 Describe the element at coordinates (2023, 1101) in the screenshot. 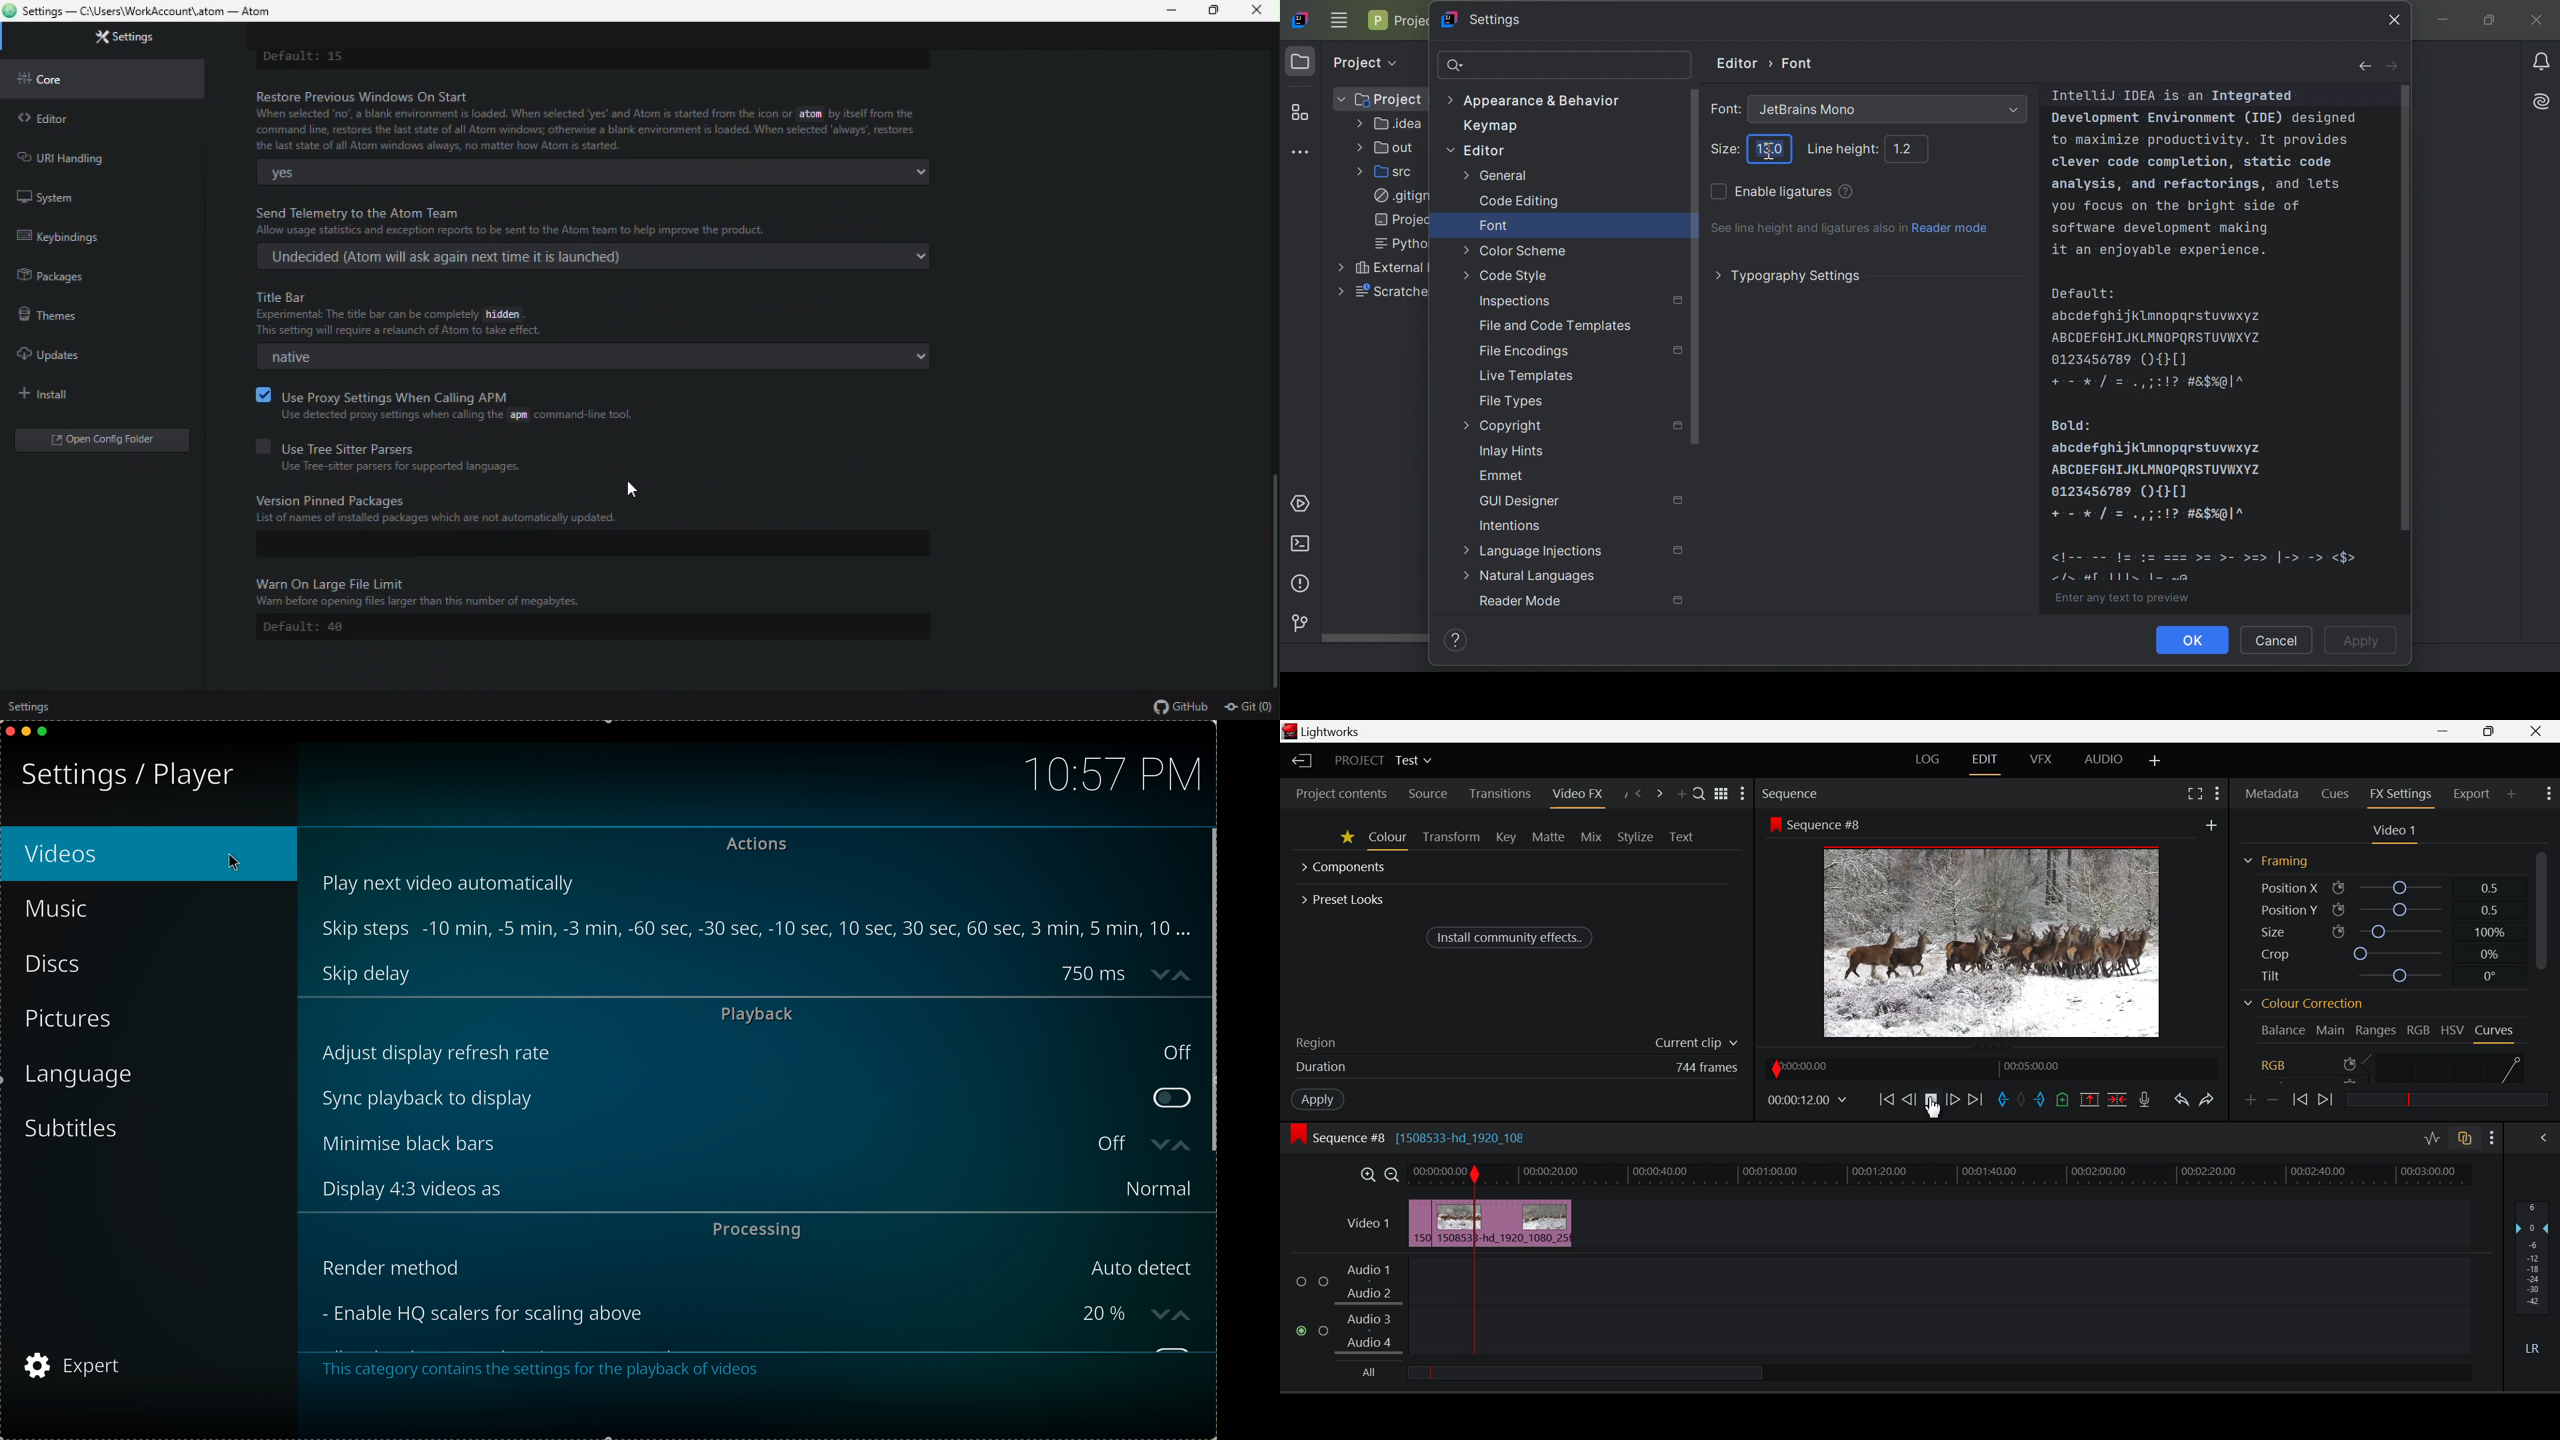

I see `Remove all marks` at that location.